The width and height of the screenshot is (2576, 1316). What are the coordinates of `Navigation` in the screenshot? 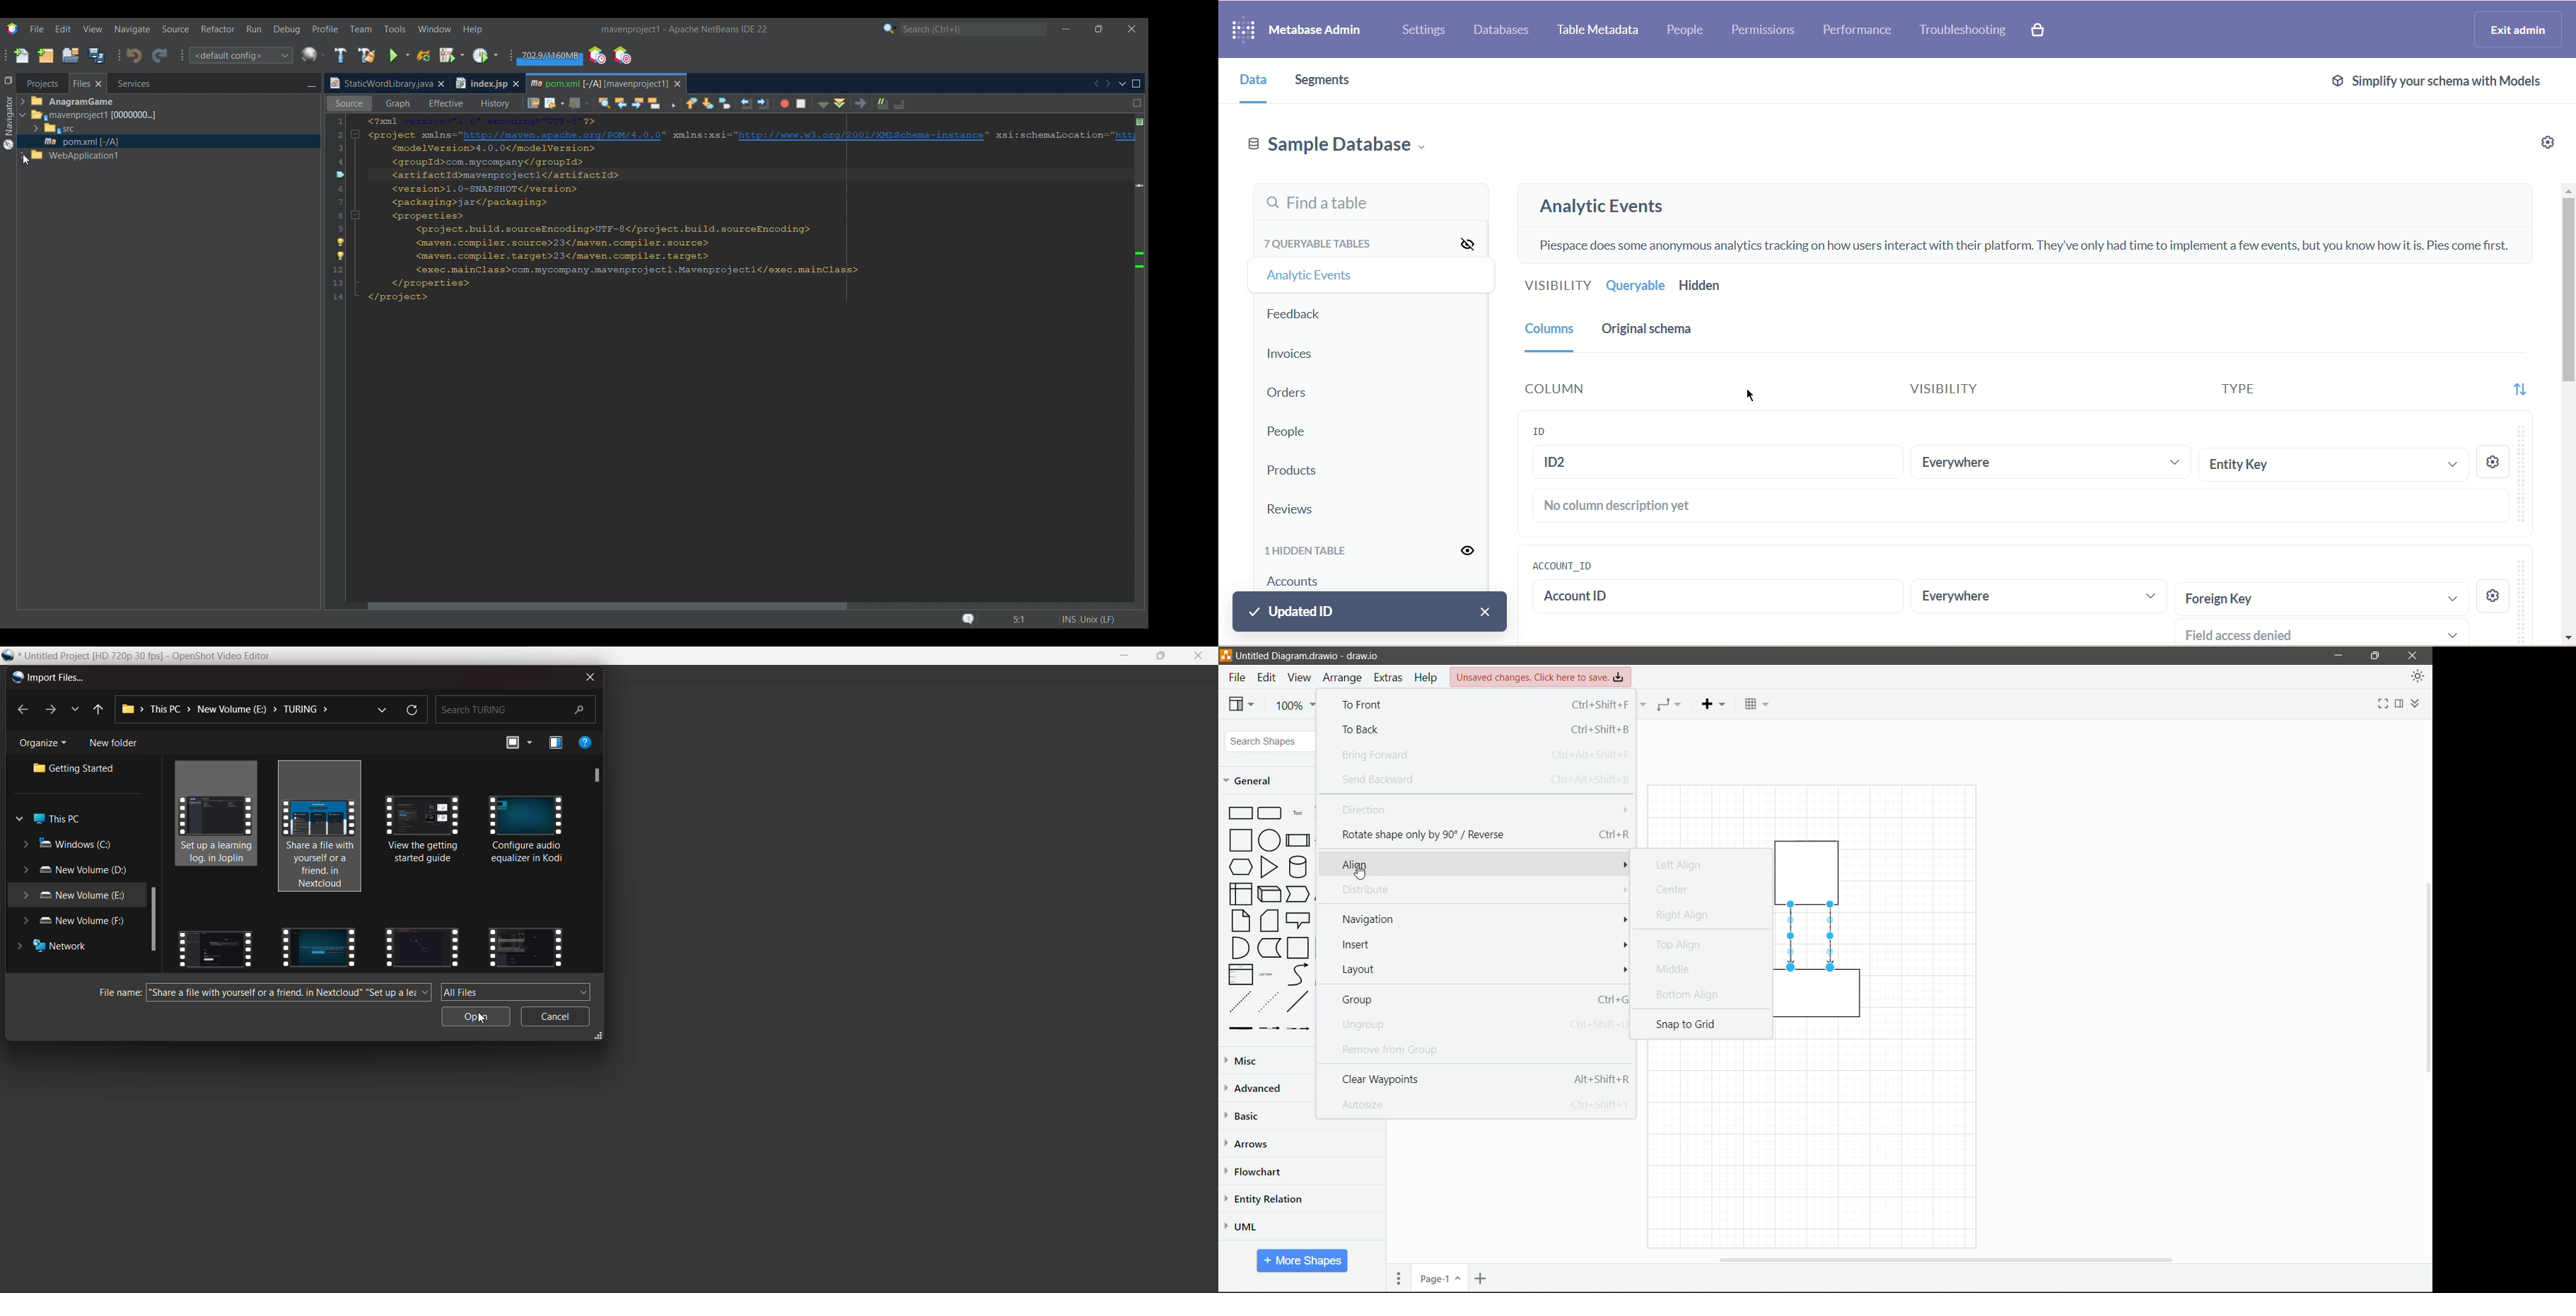 It's located at (1481, 921).